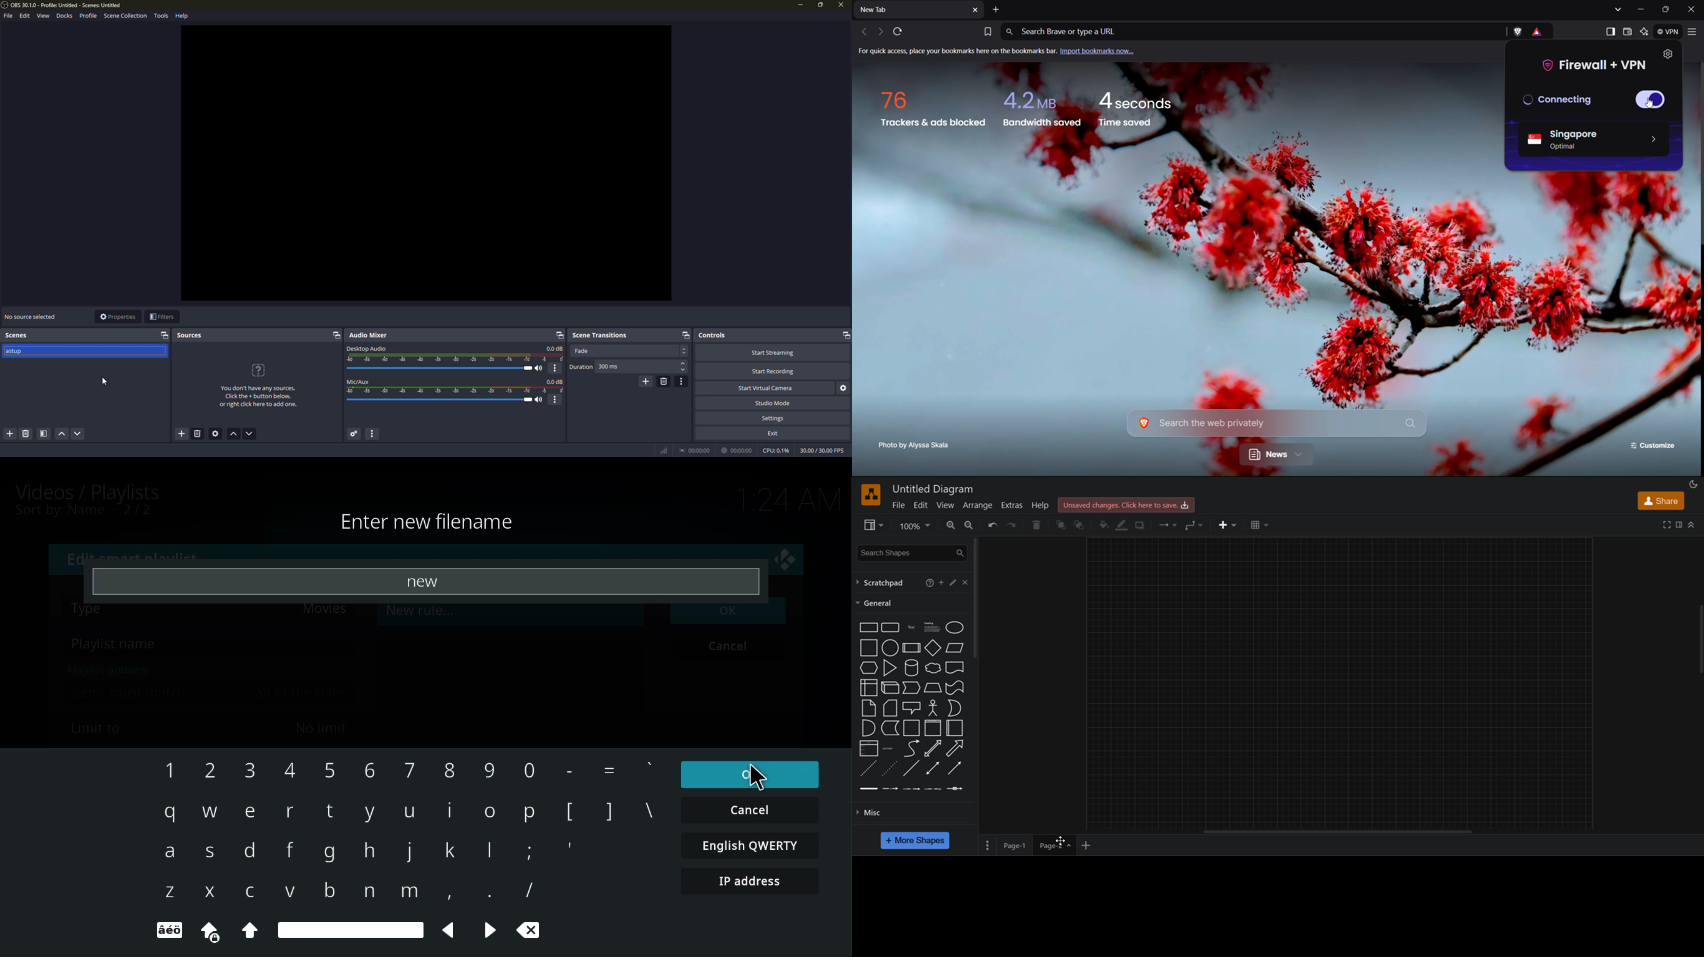 The height and width of the screenshot is (980, 1708). What do you see at coordinates (774, 434) in the screenshot?
I see `exit` at bounding box center [774, 434].